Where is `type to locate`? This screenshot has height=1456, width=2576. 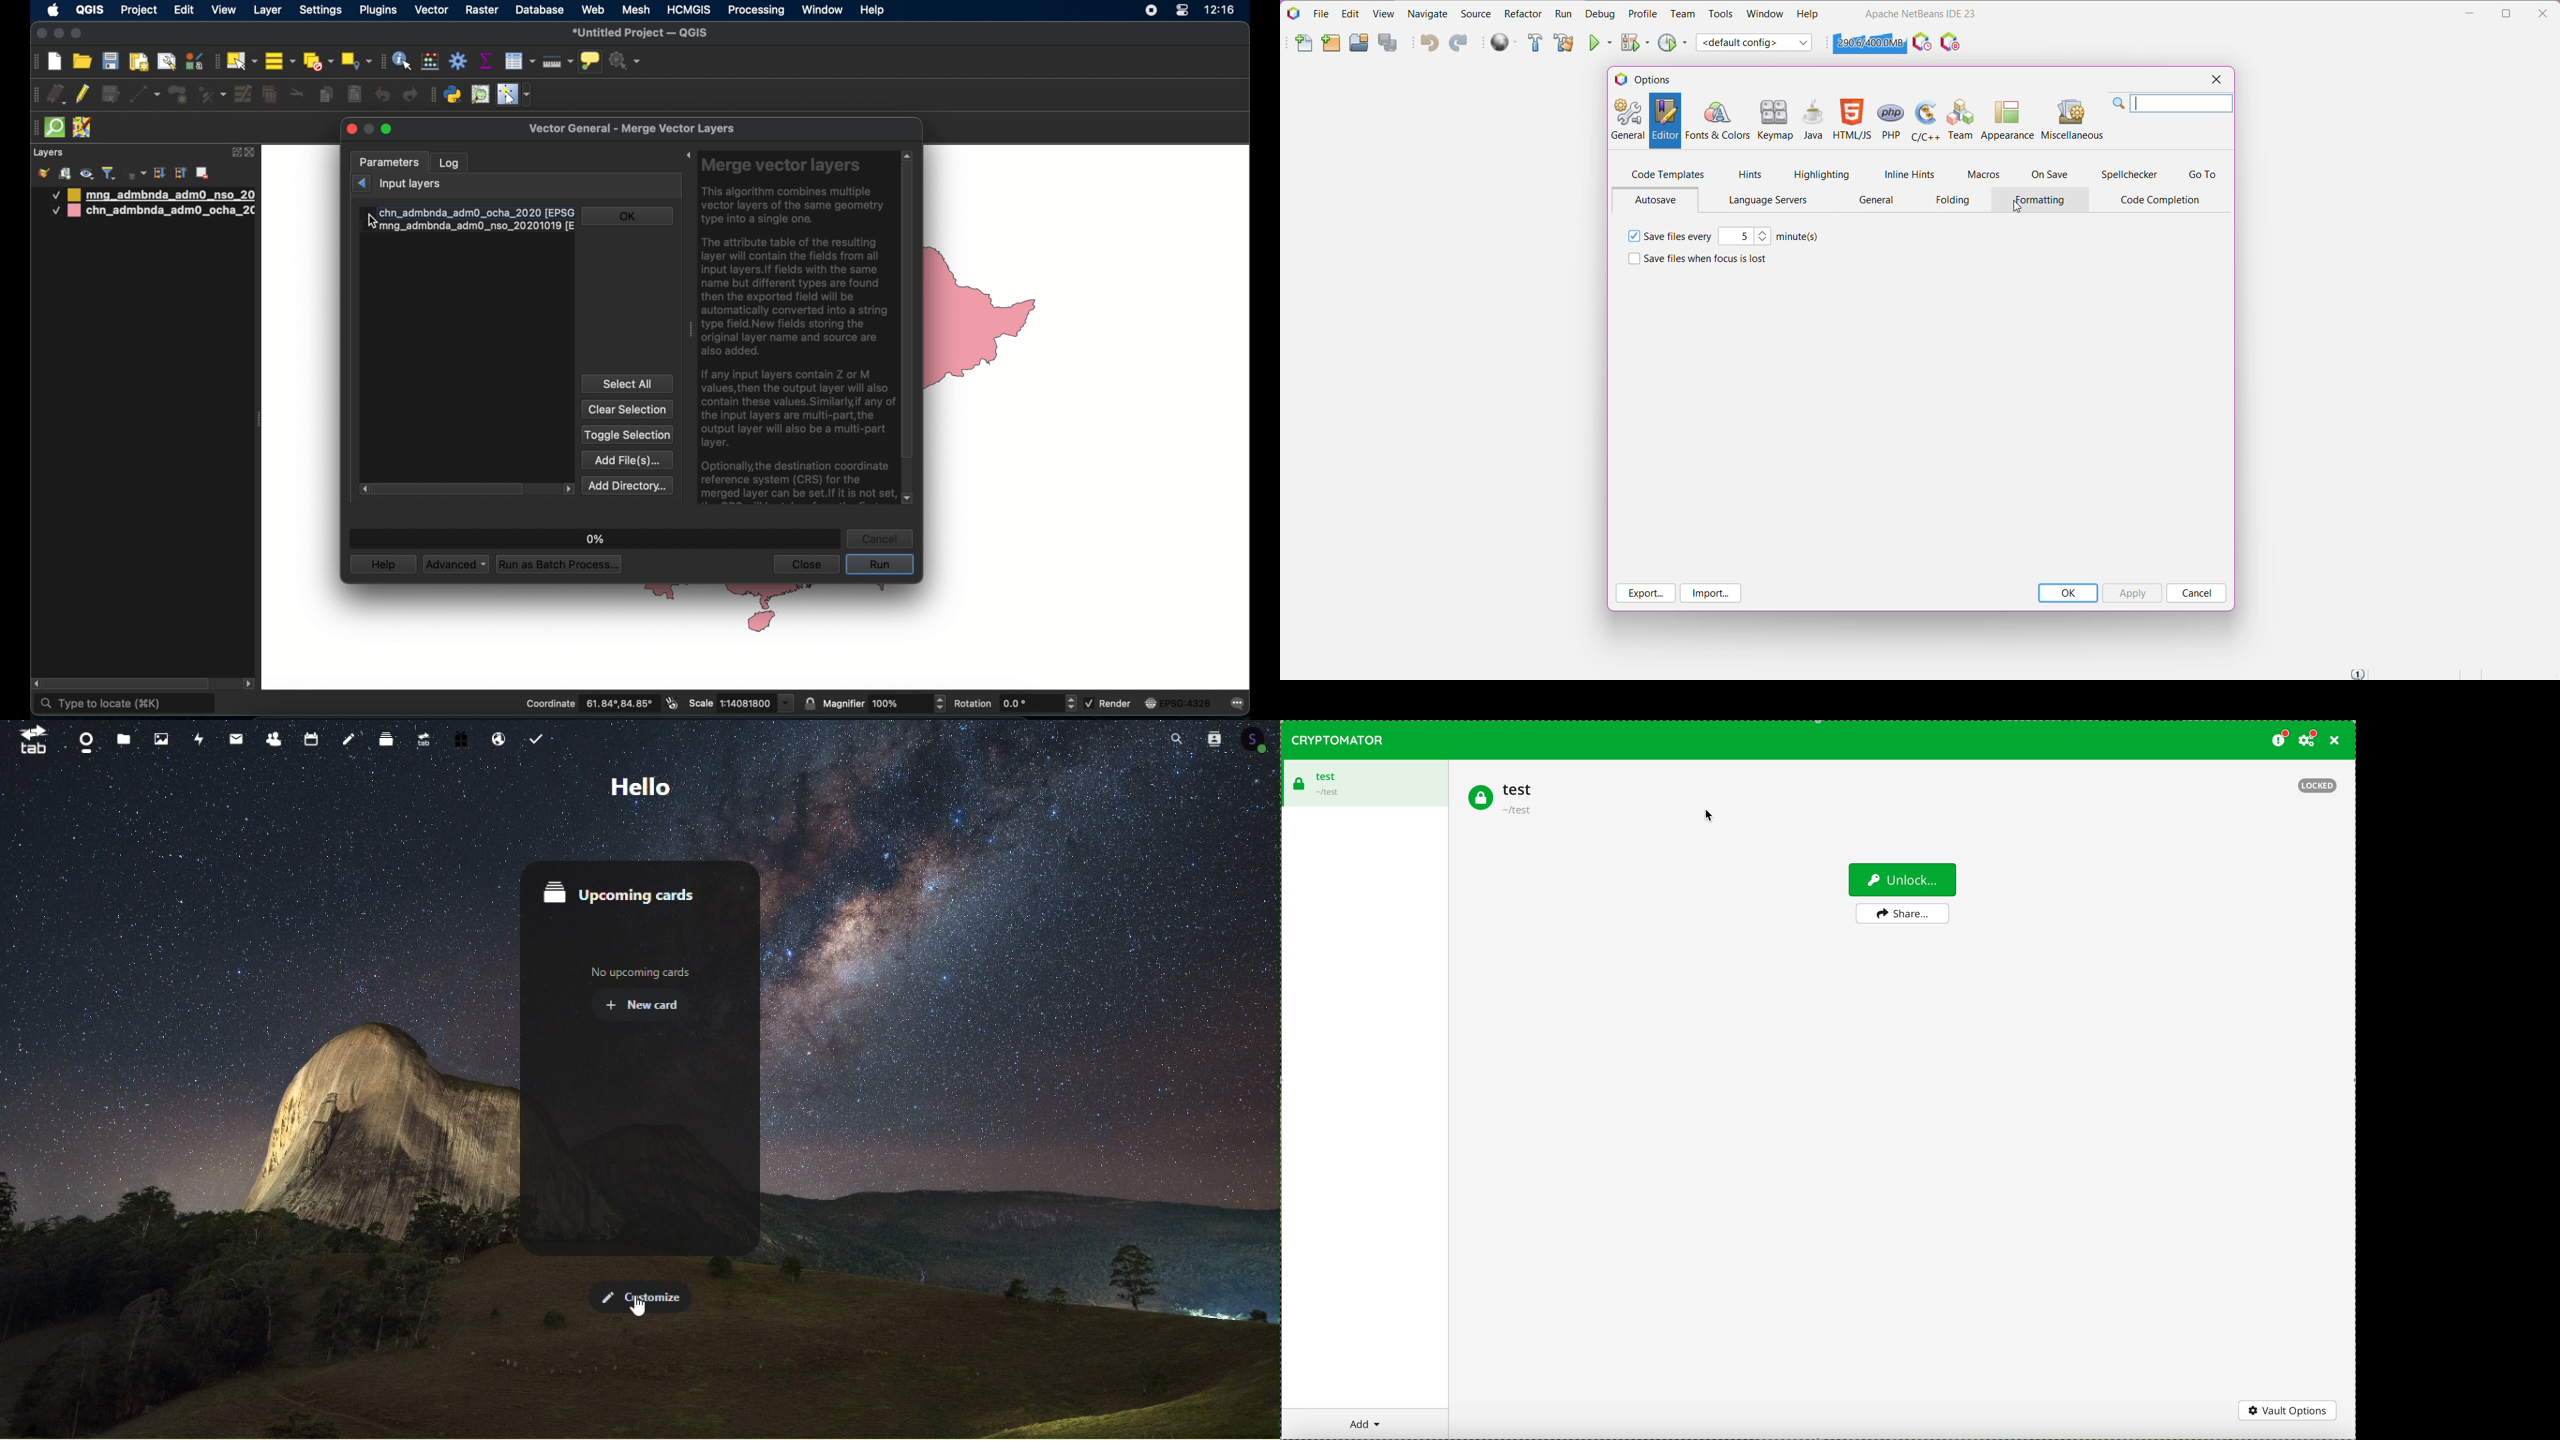 type to locate is located at coordinates (125, 705).